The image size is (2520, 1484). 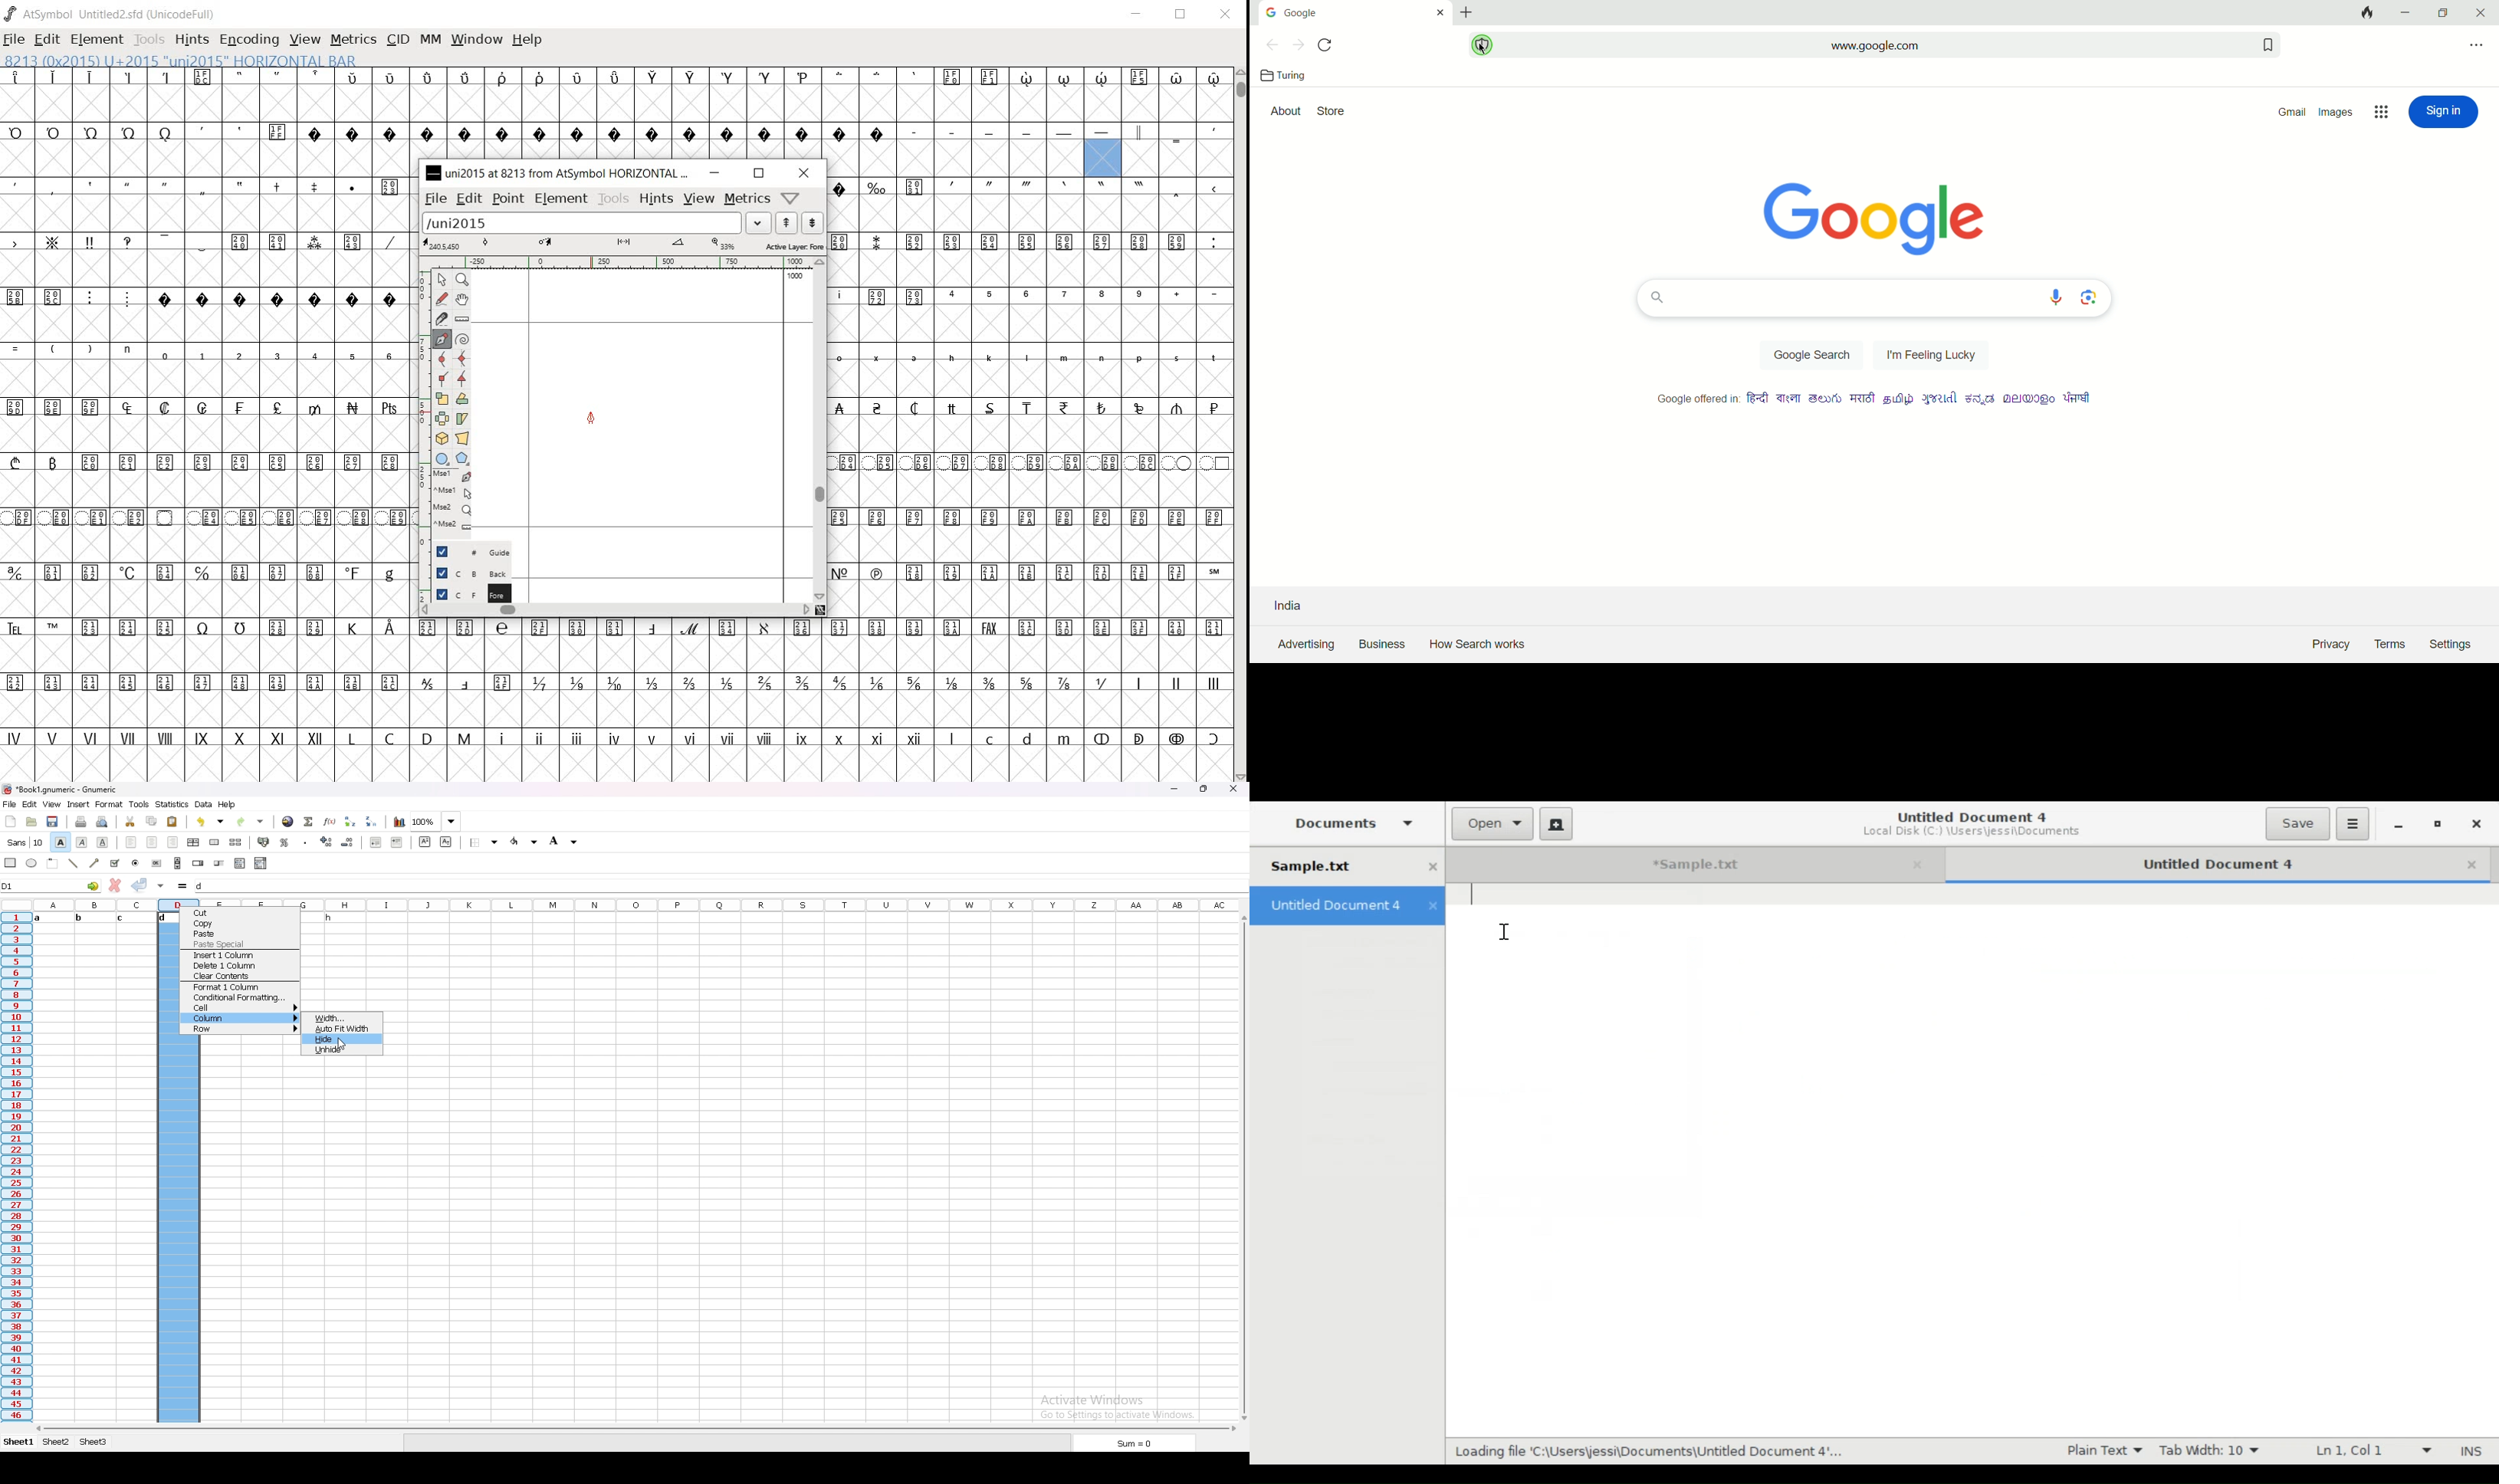 I want to click on redo, so click(x=252, y=822).